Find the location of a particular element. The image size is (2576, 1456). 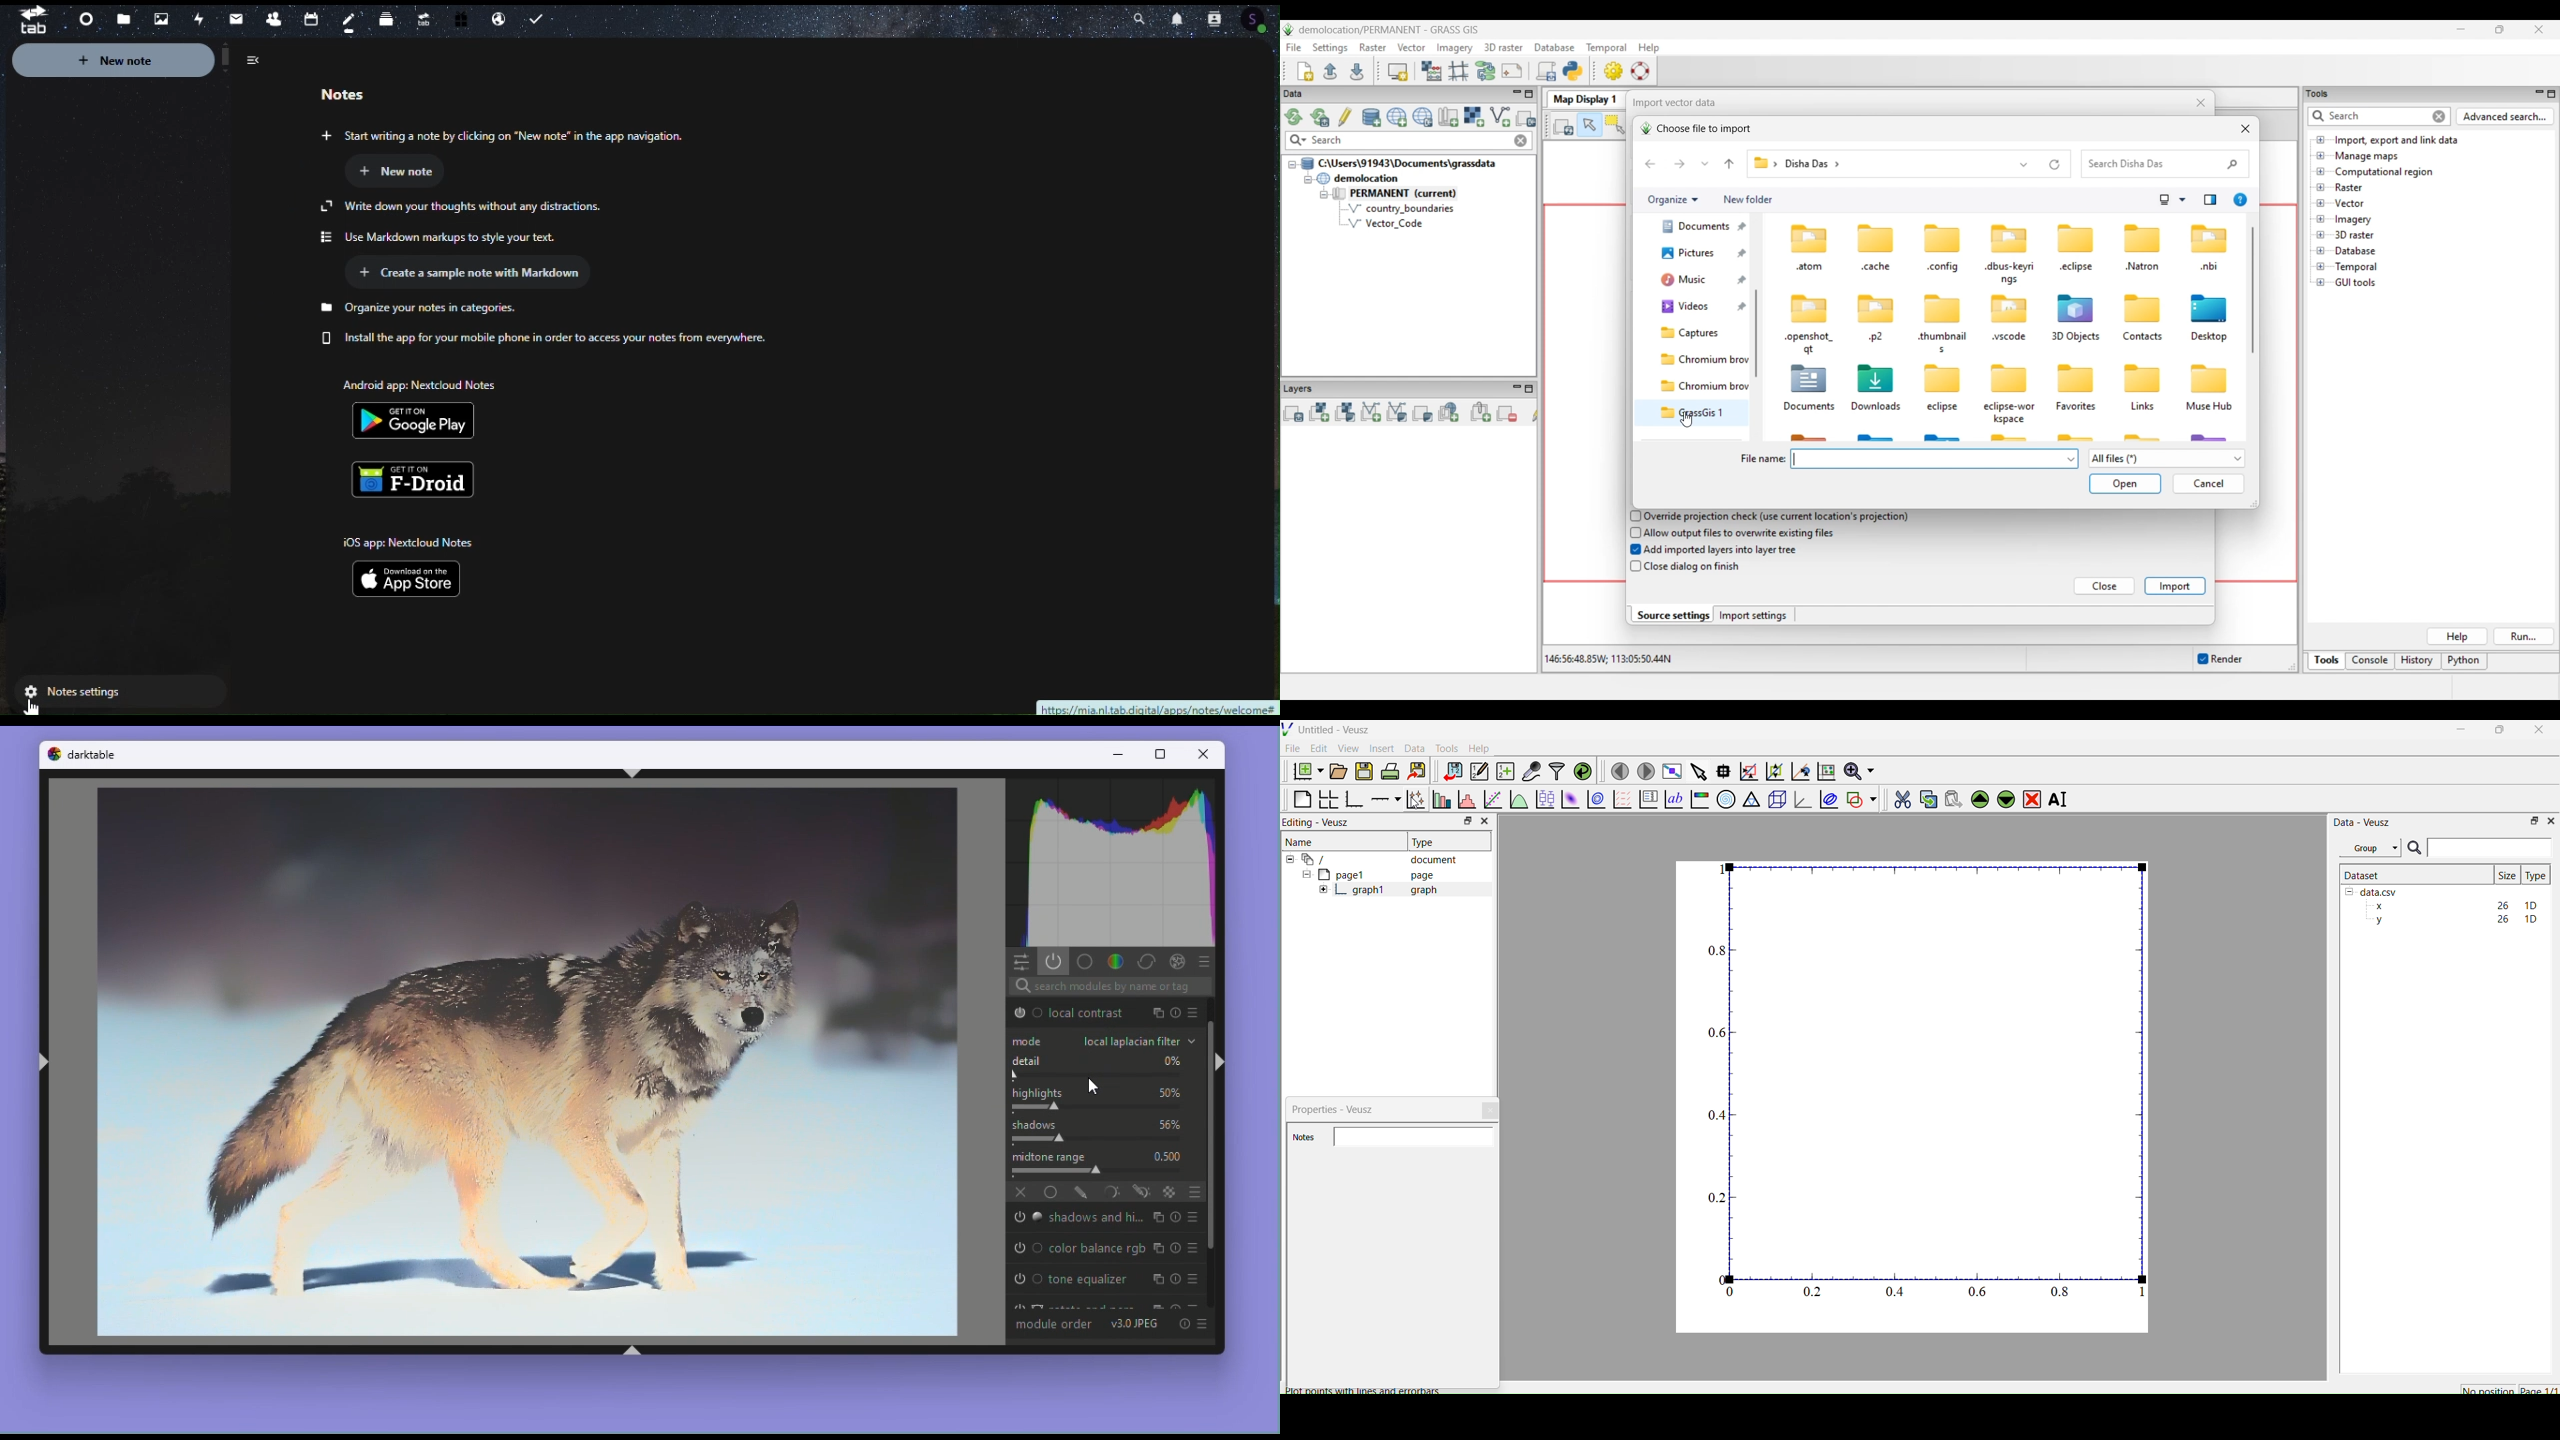

Restore Down is located at coordinates (2497, 731).